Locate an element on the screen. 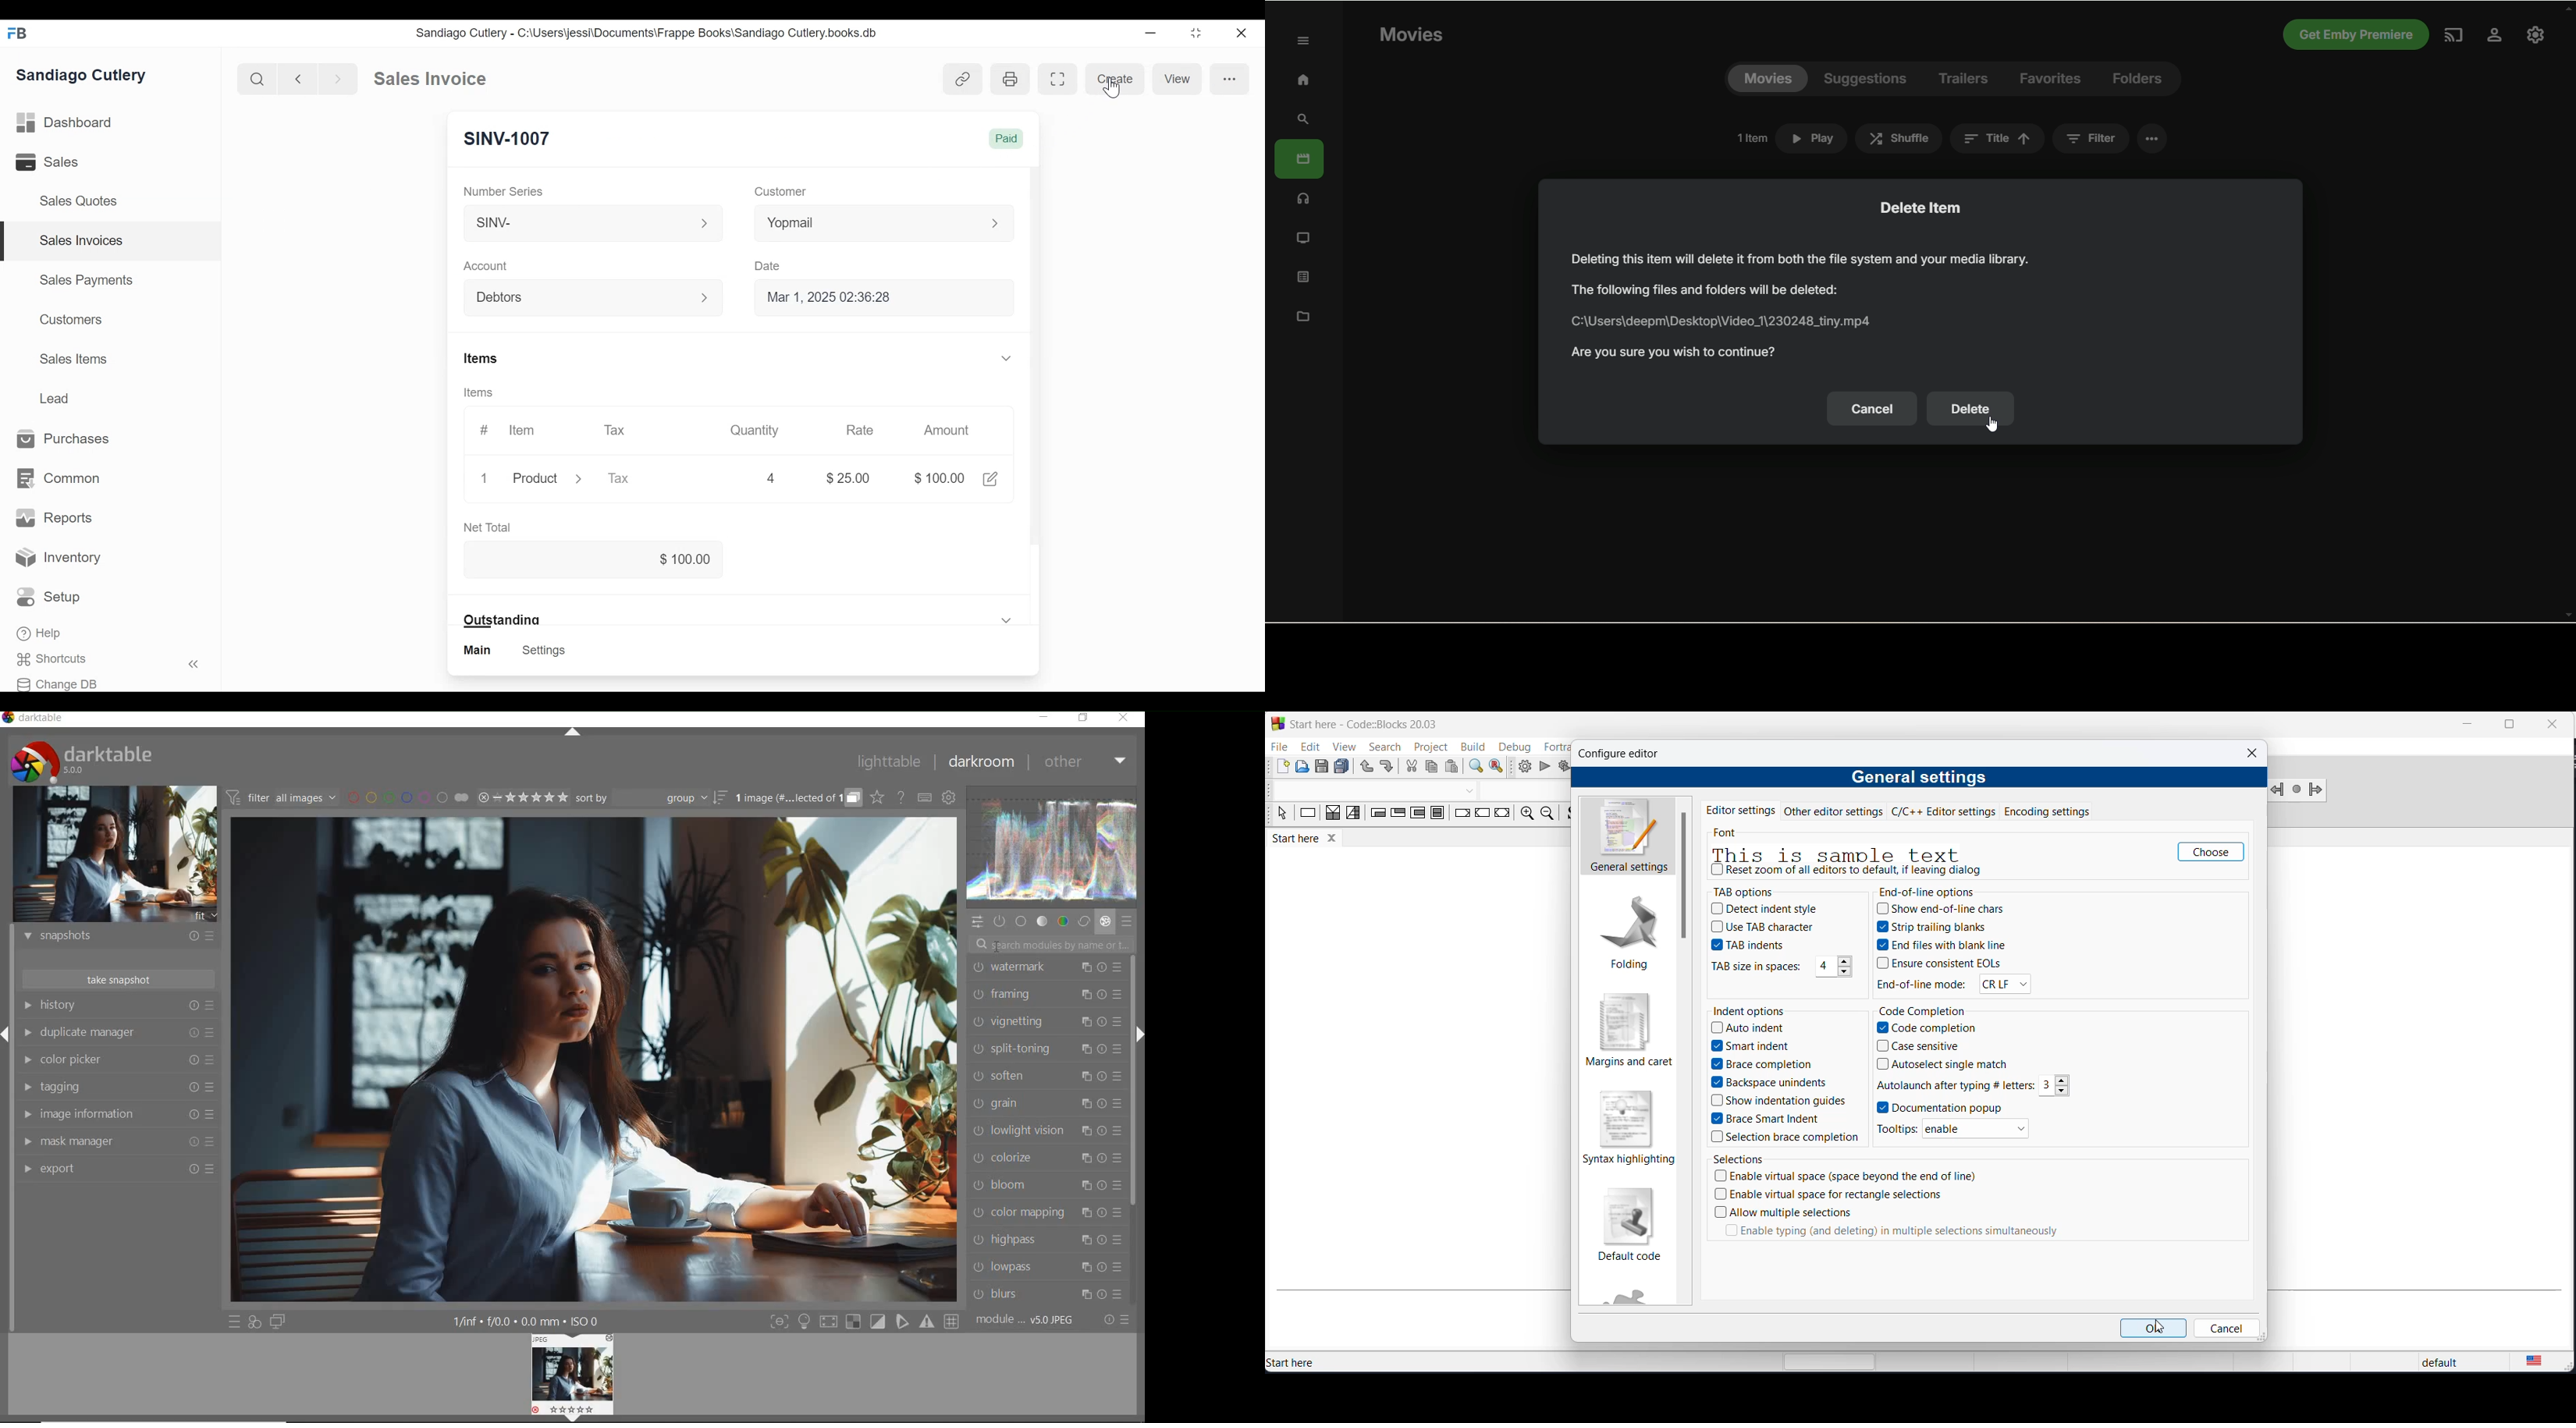 Image resolution: width=2576 pixels, height=1428 pixels. Vertical scrollbar is located at coordinates (1035, 359).